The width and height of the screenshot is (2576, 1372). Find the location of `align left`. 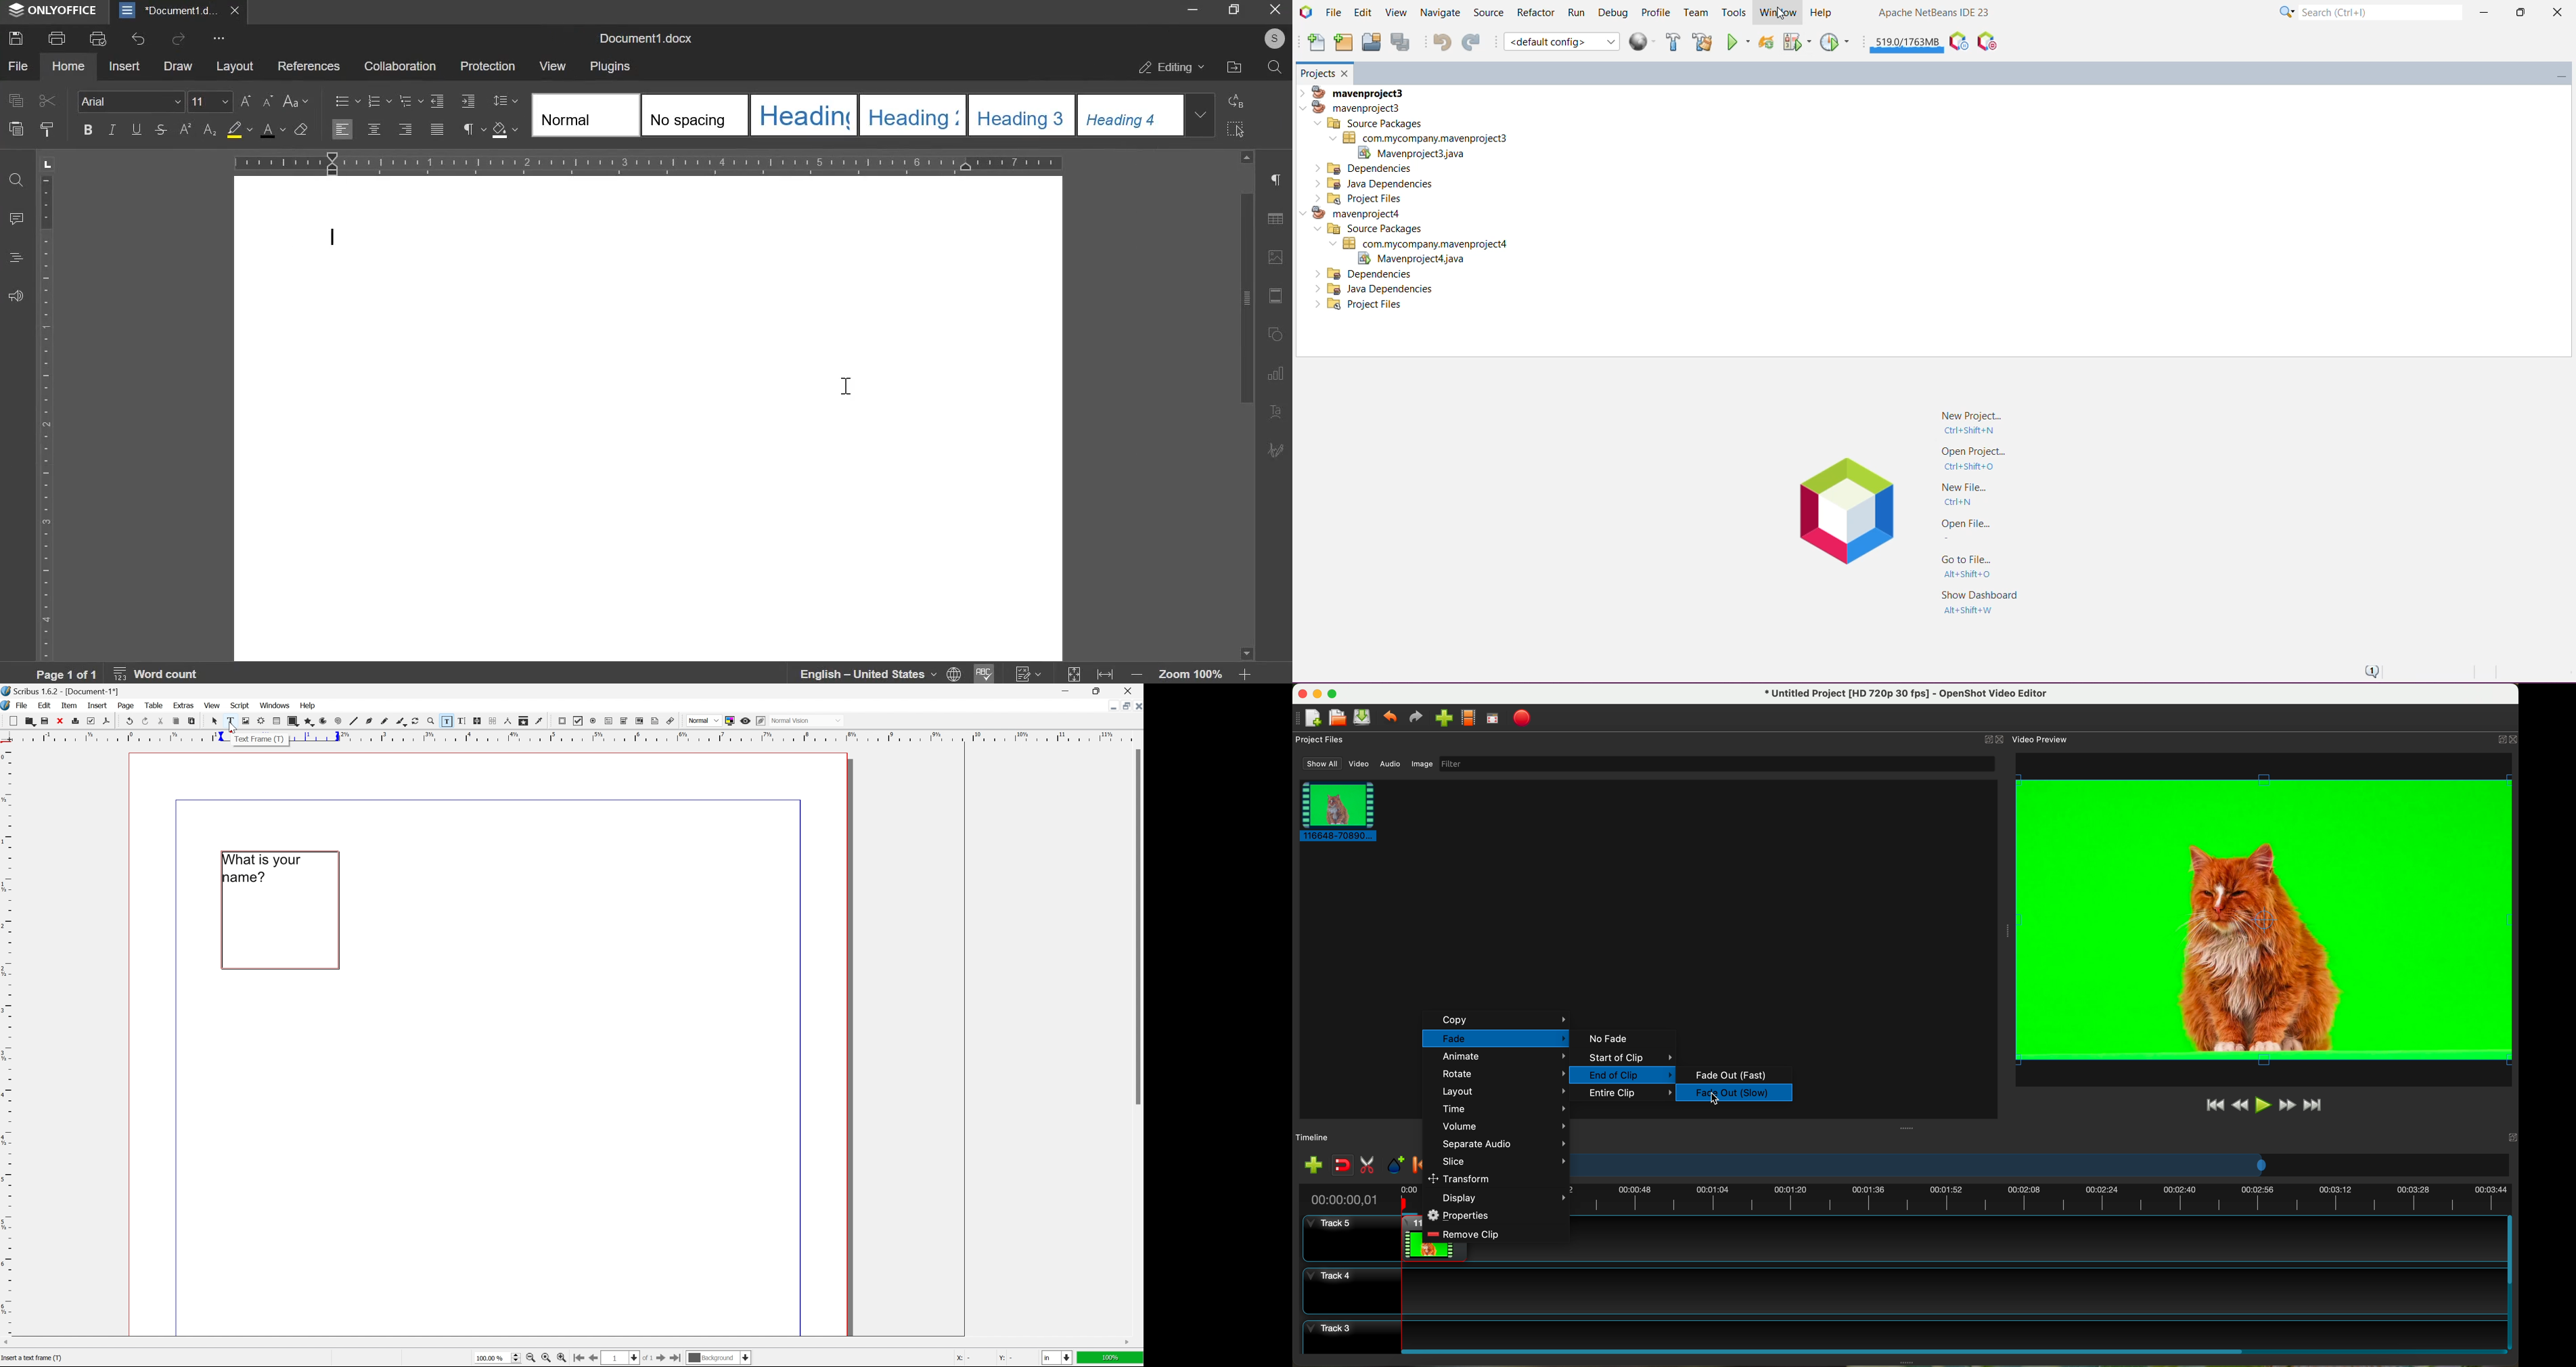

align left is located at coordinates (342, 129).